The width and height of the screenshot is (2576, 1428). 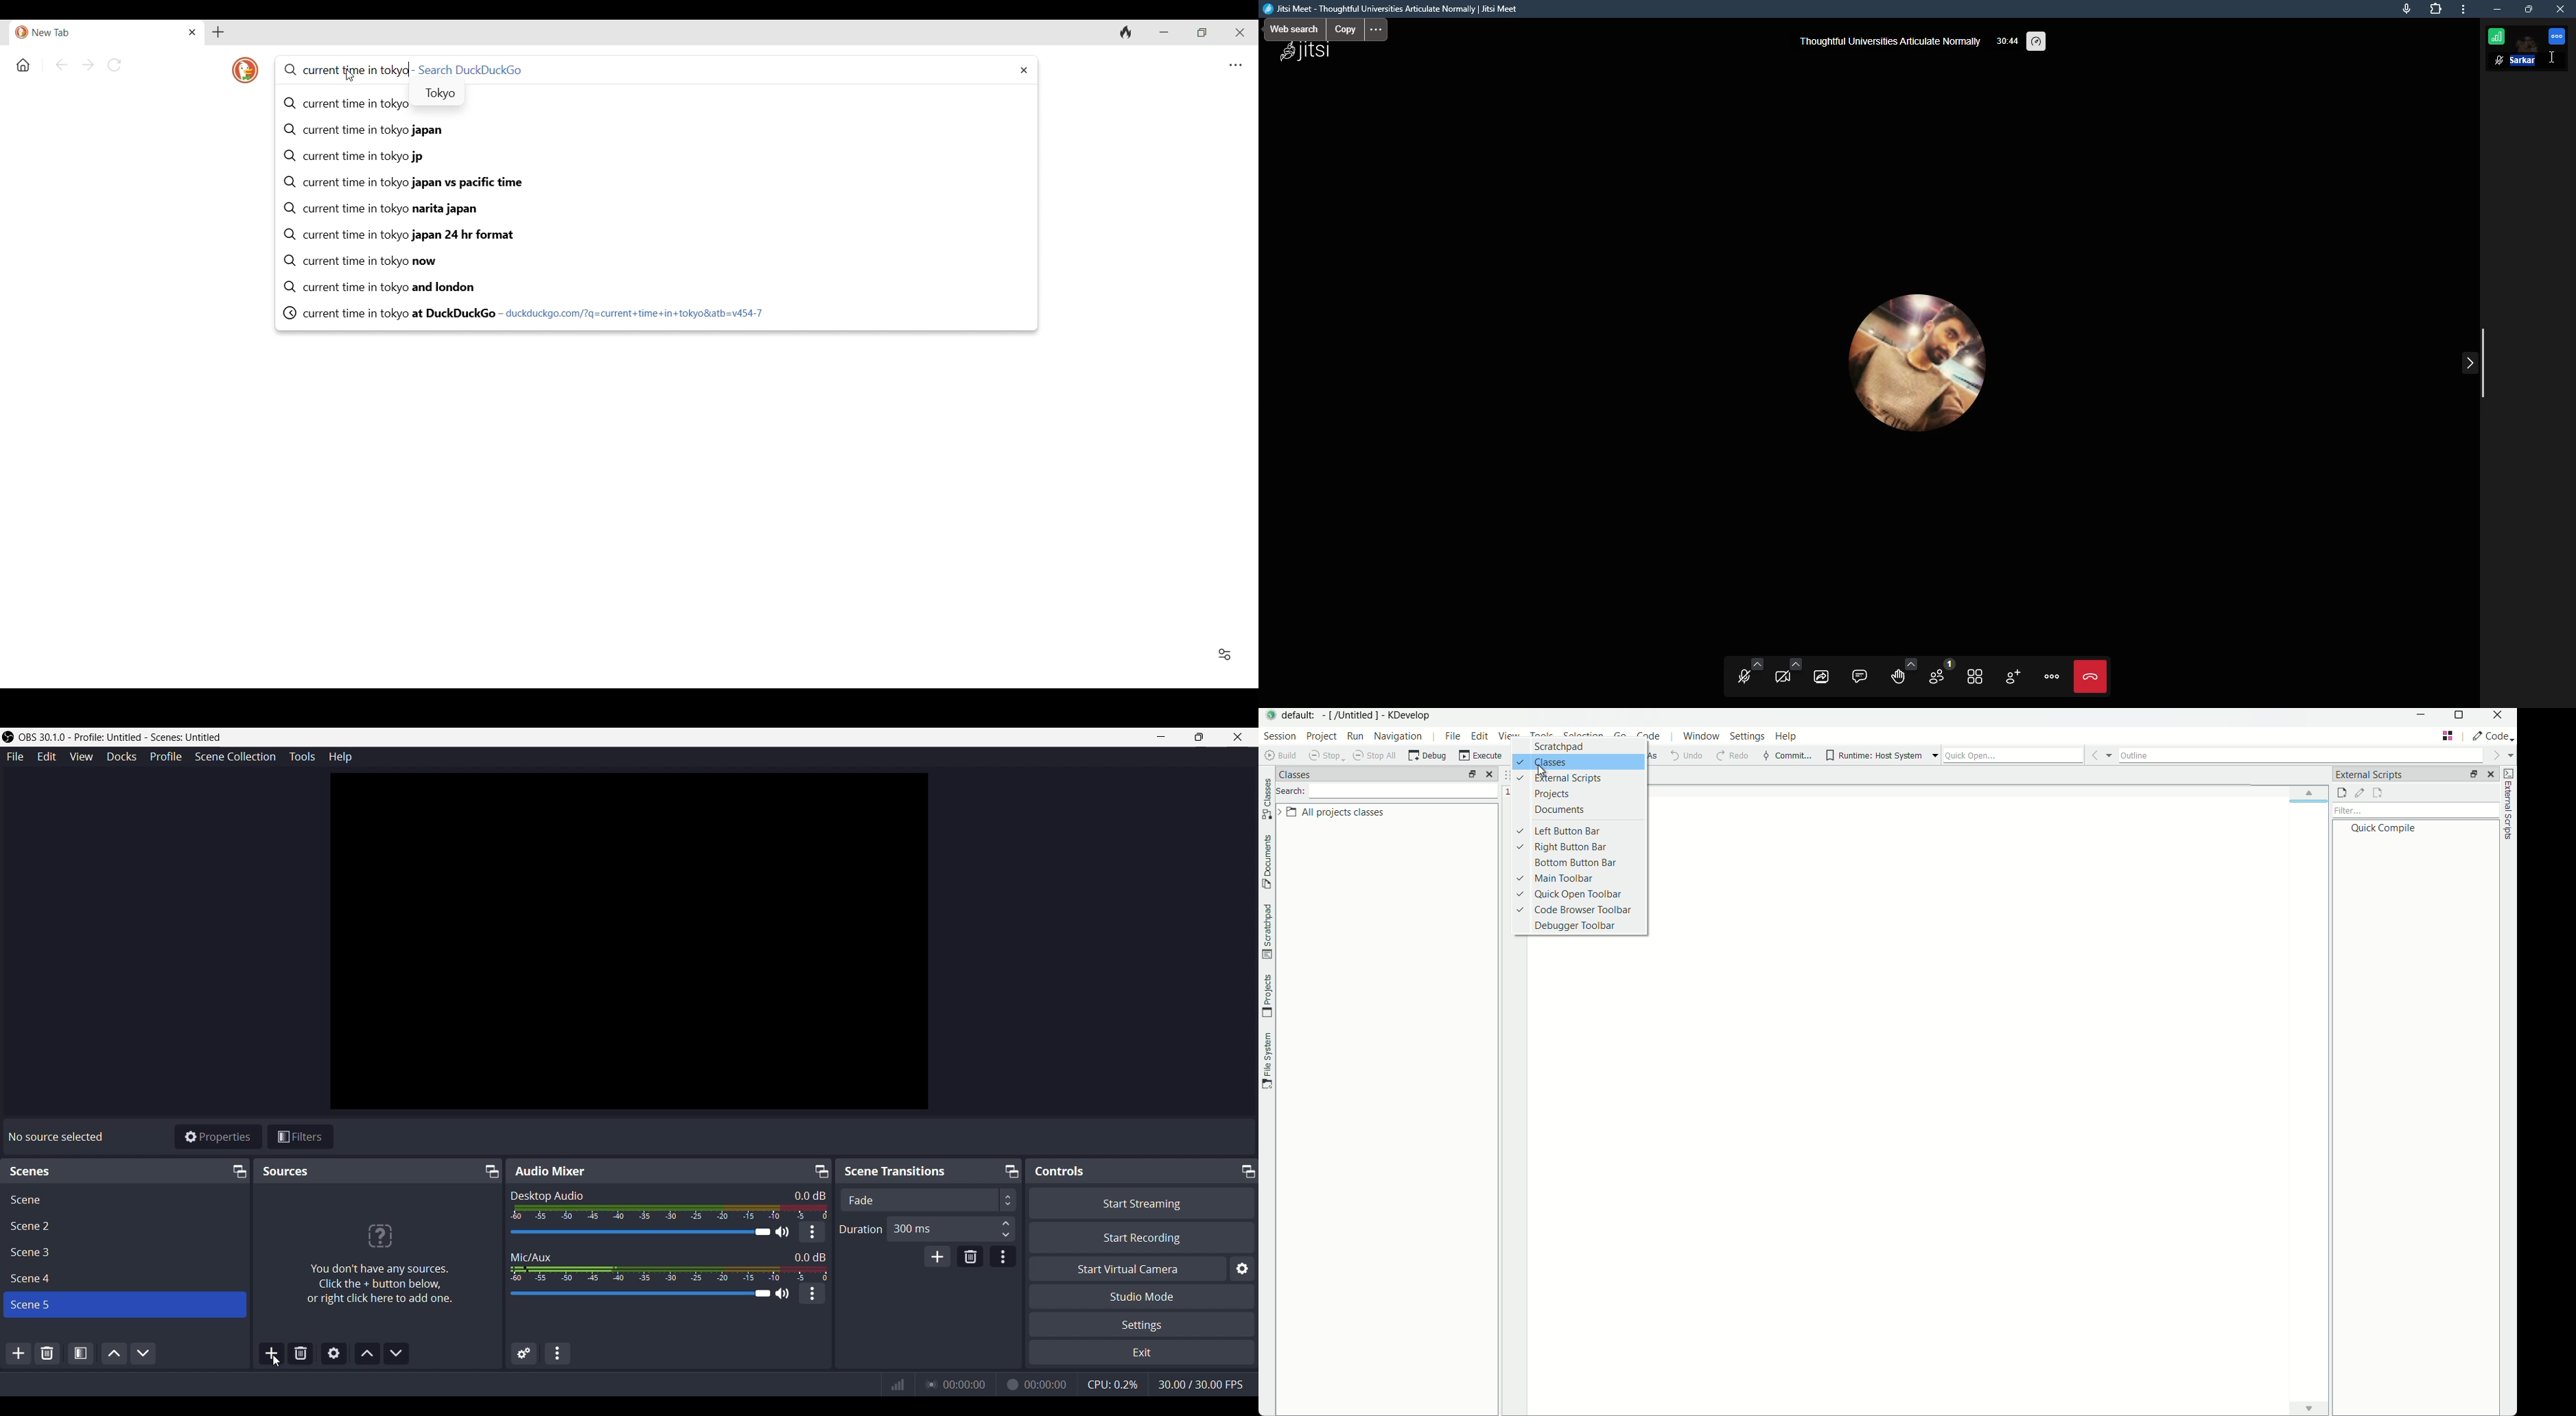 I want to click on Add Scene, so click(x=18, y=1353).